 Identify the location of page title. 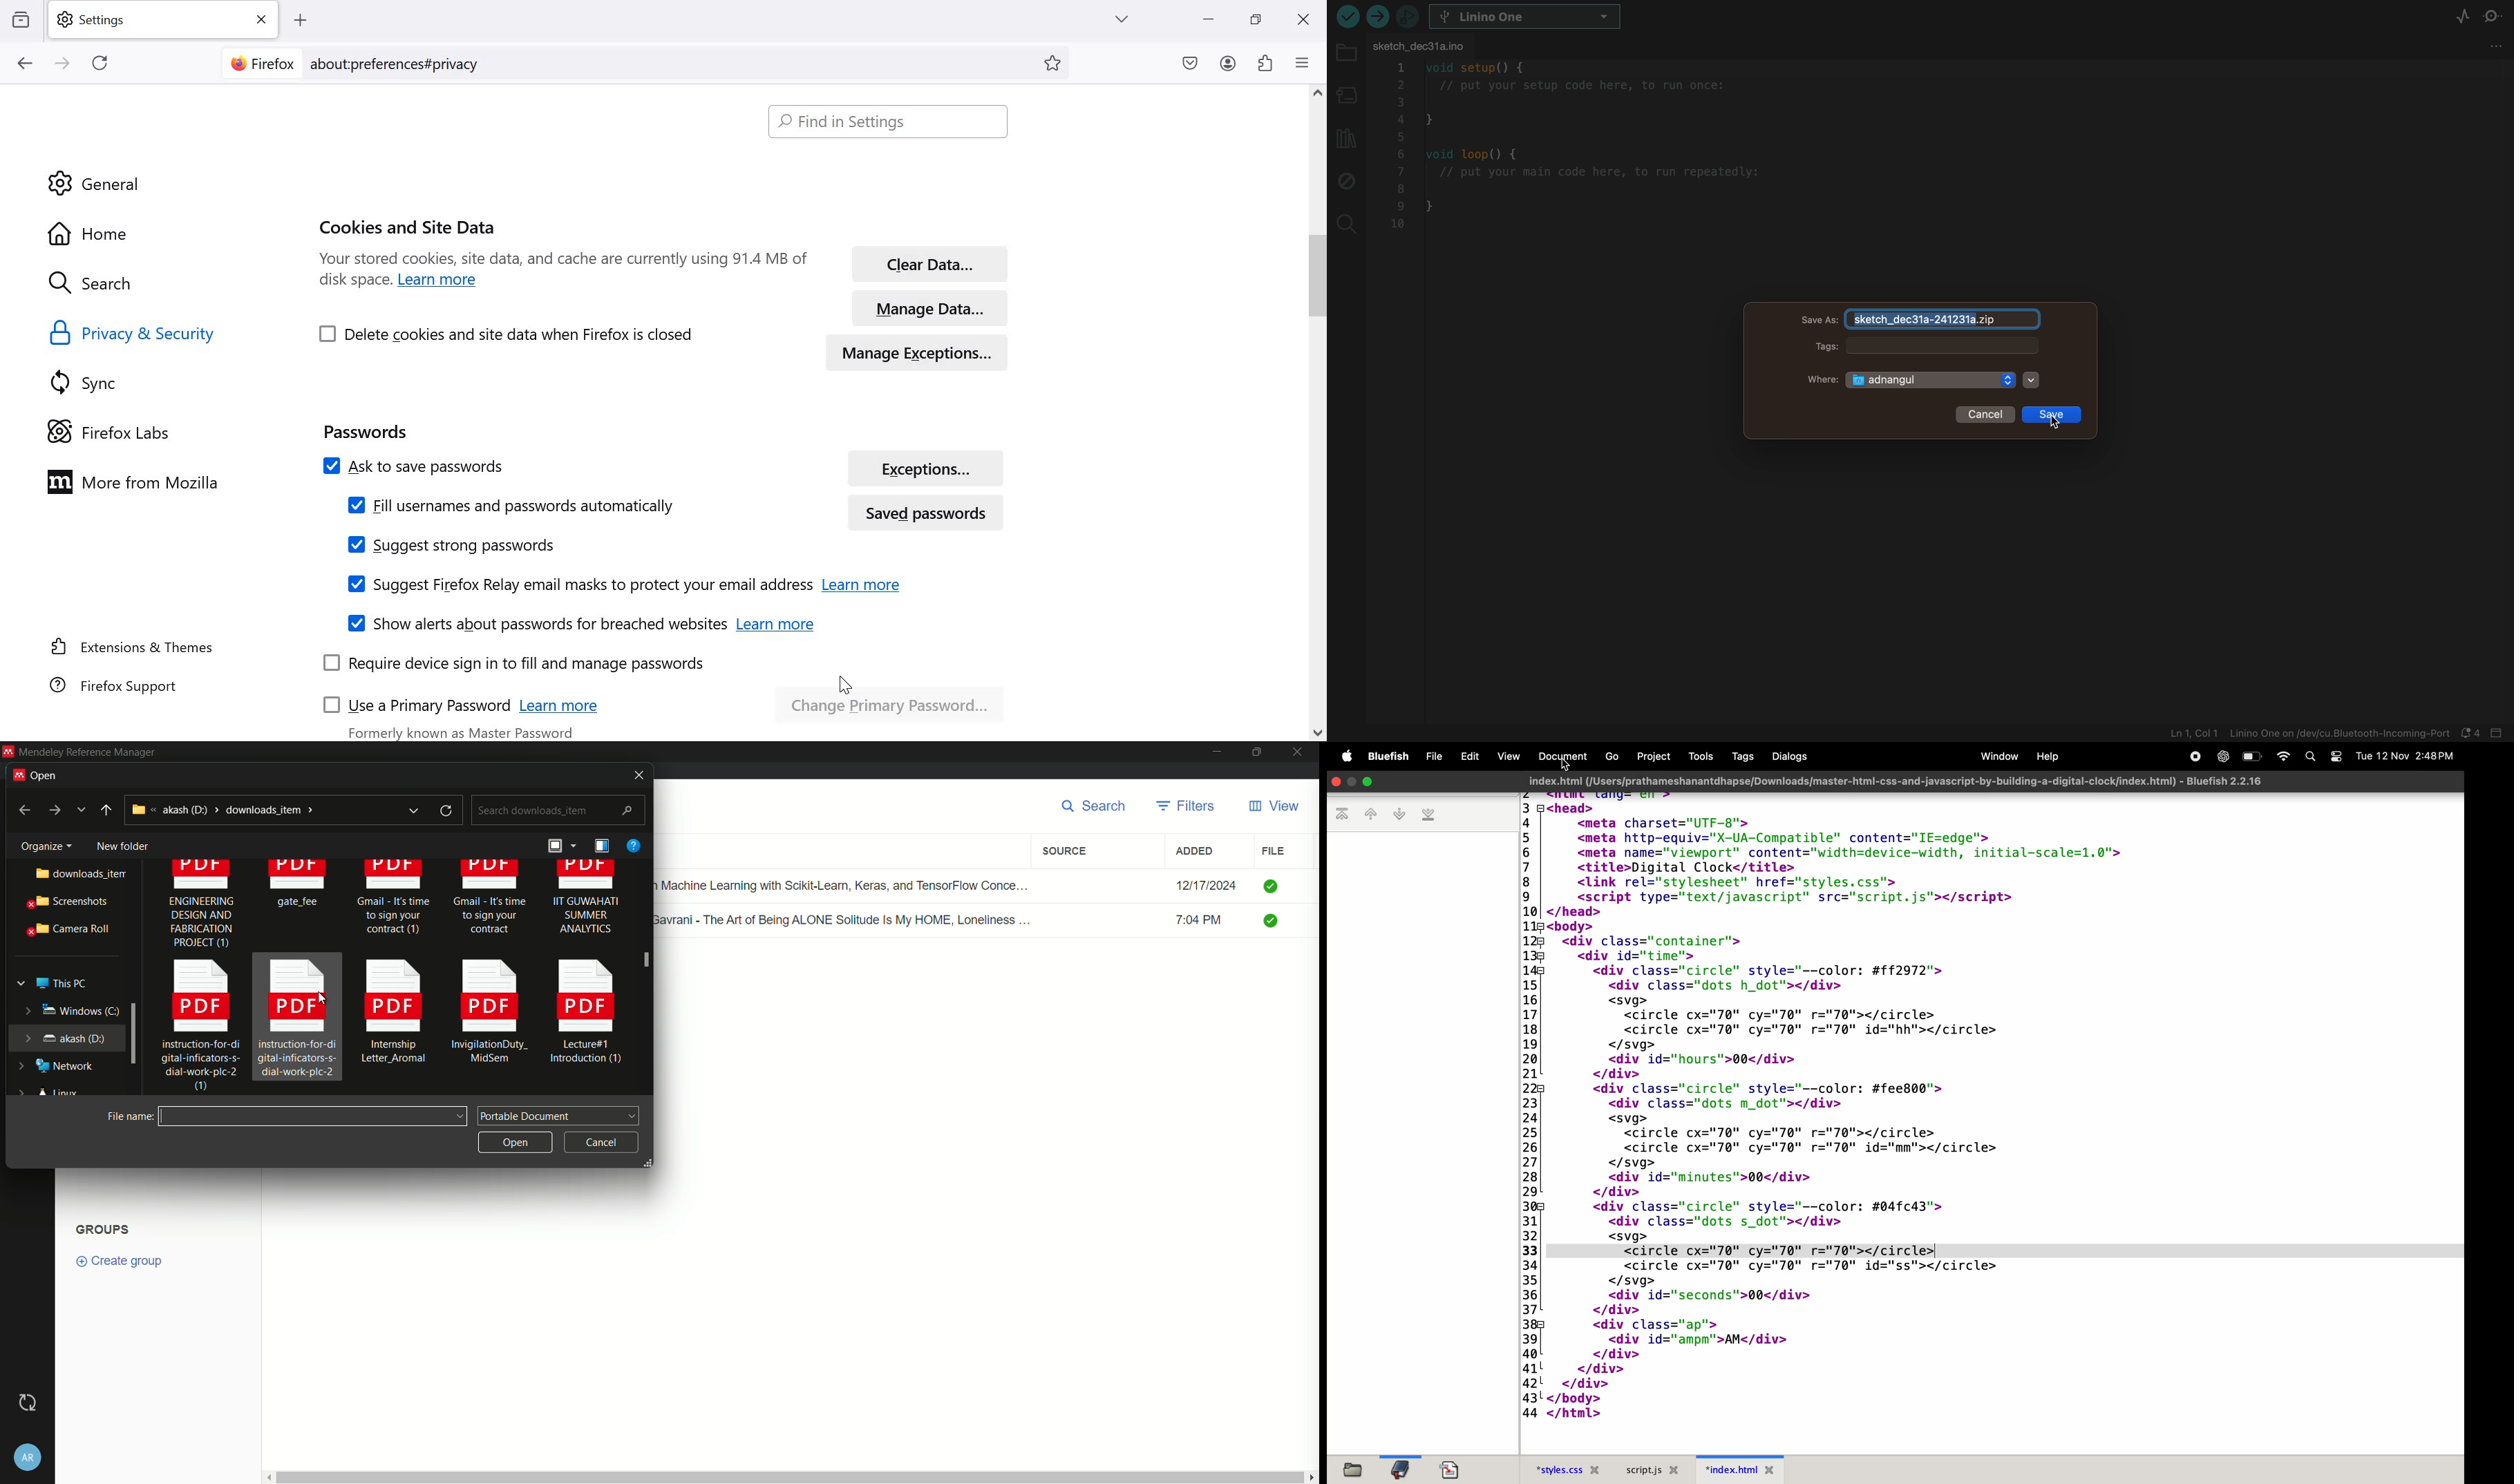
(1904, 781).